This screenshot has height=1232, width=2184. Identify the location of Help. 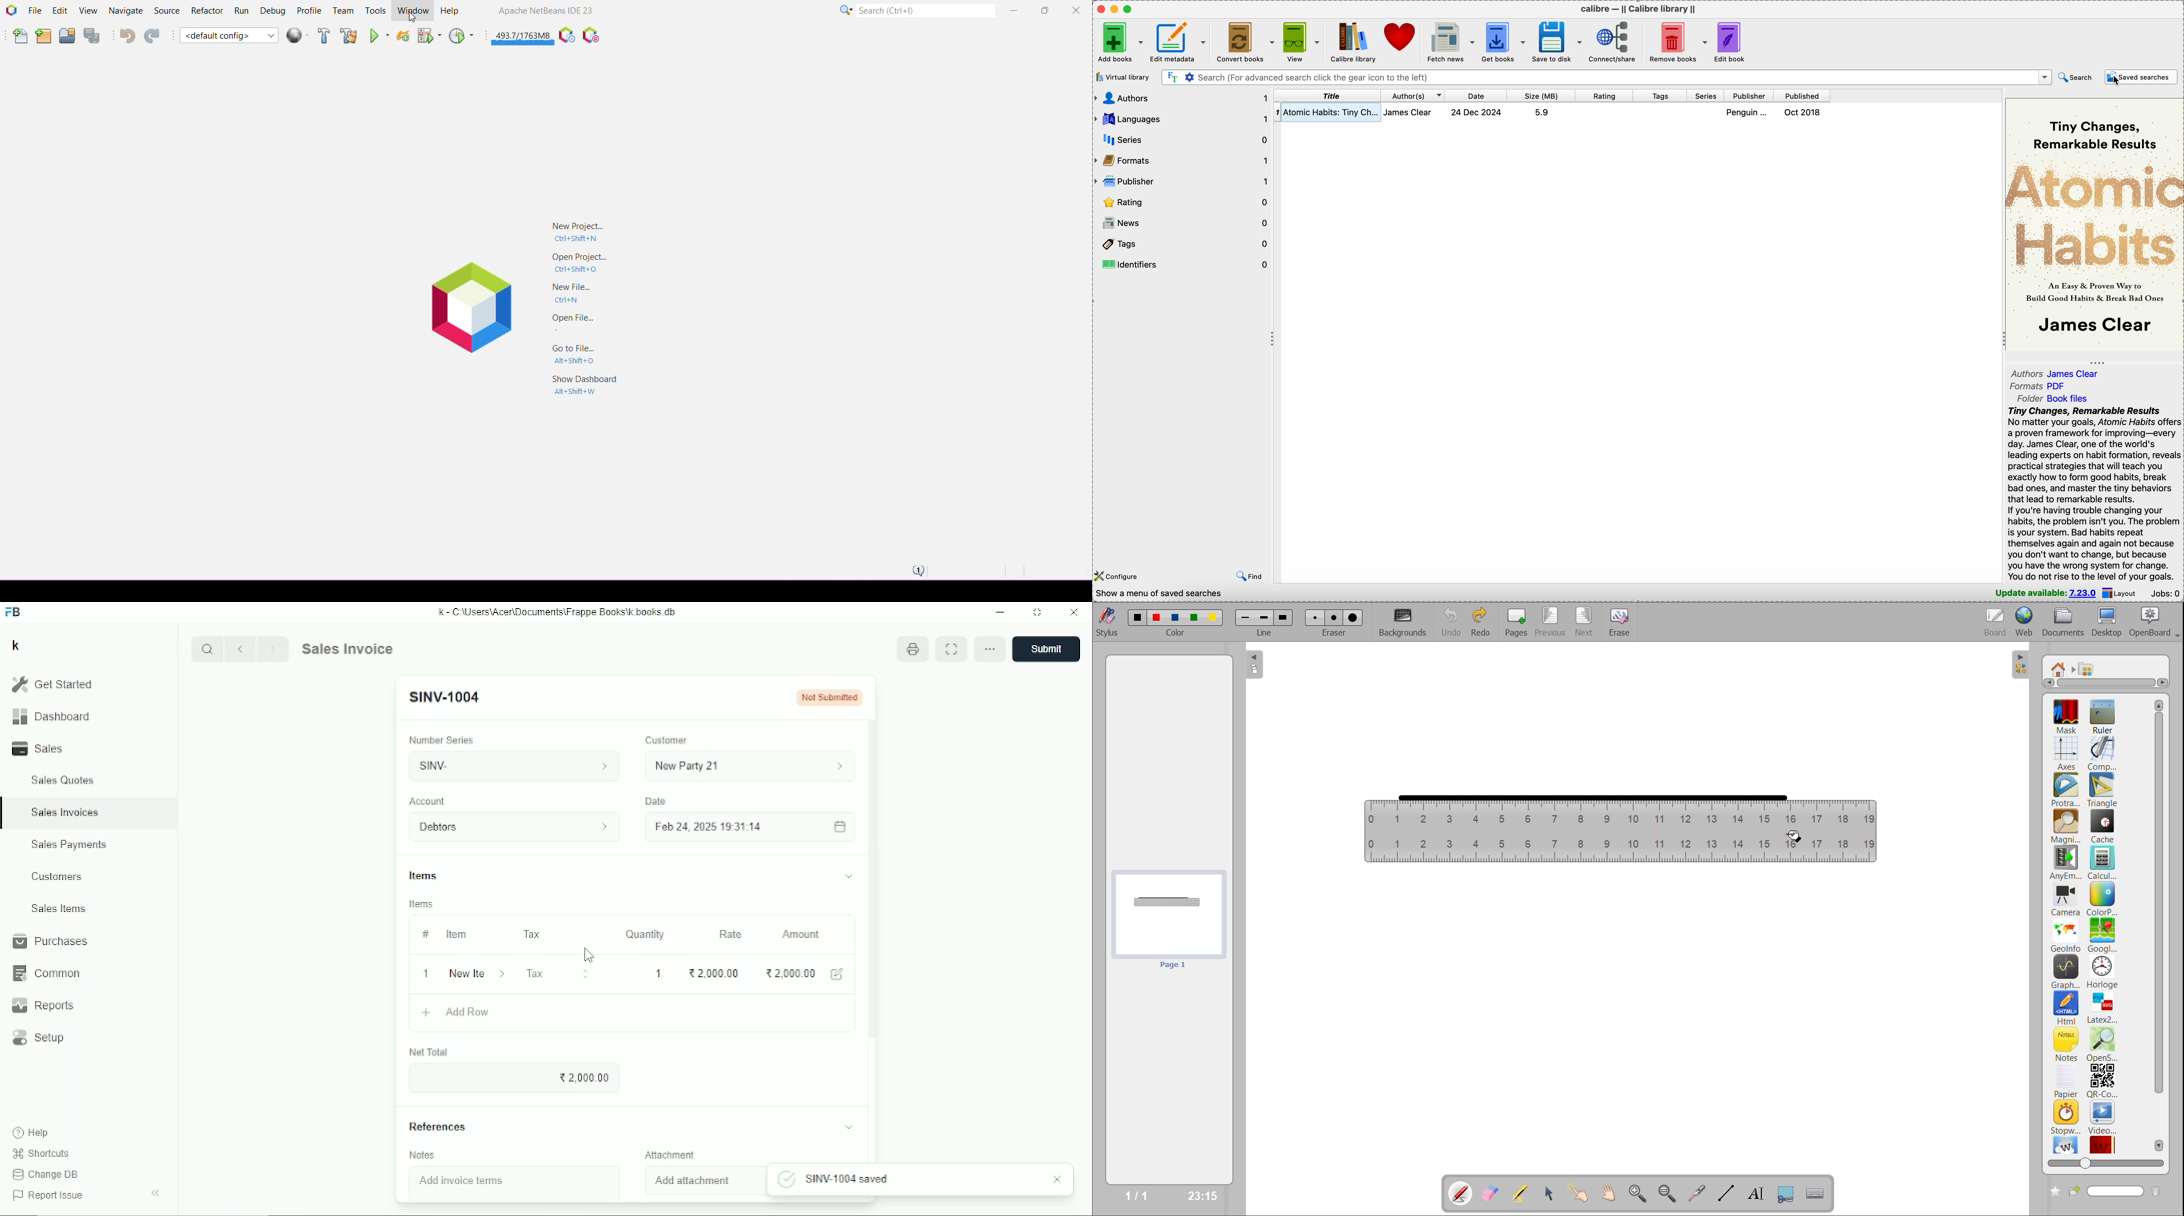
(32, 1132).